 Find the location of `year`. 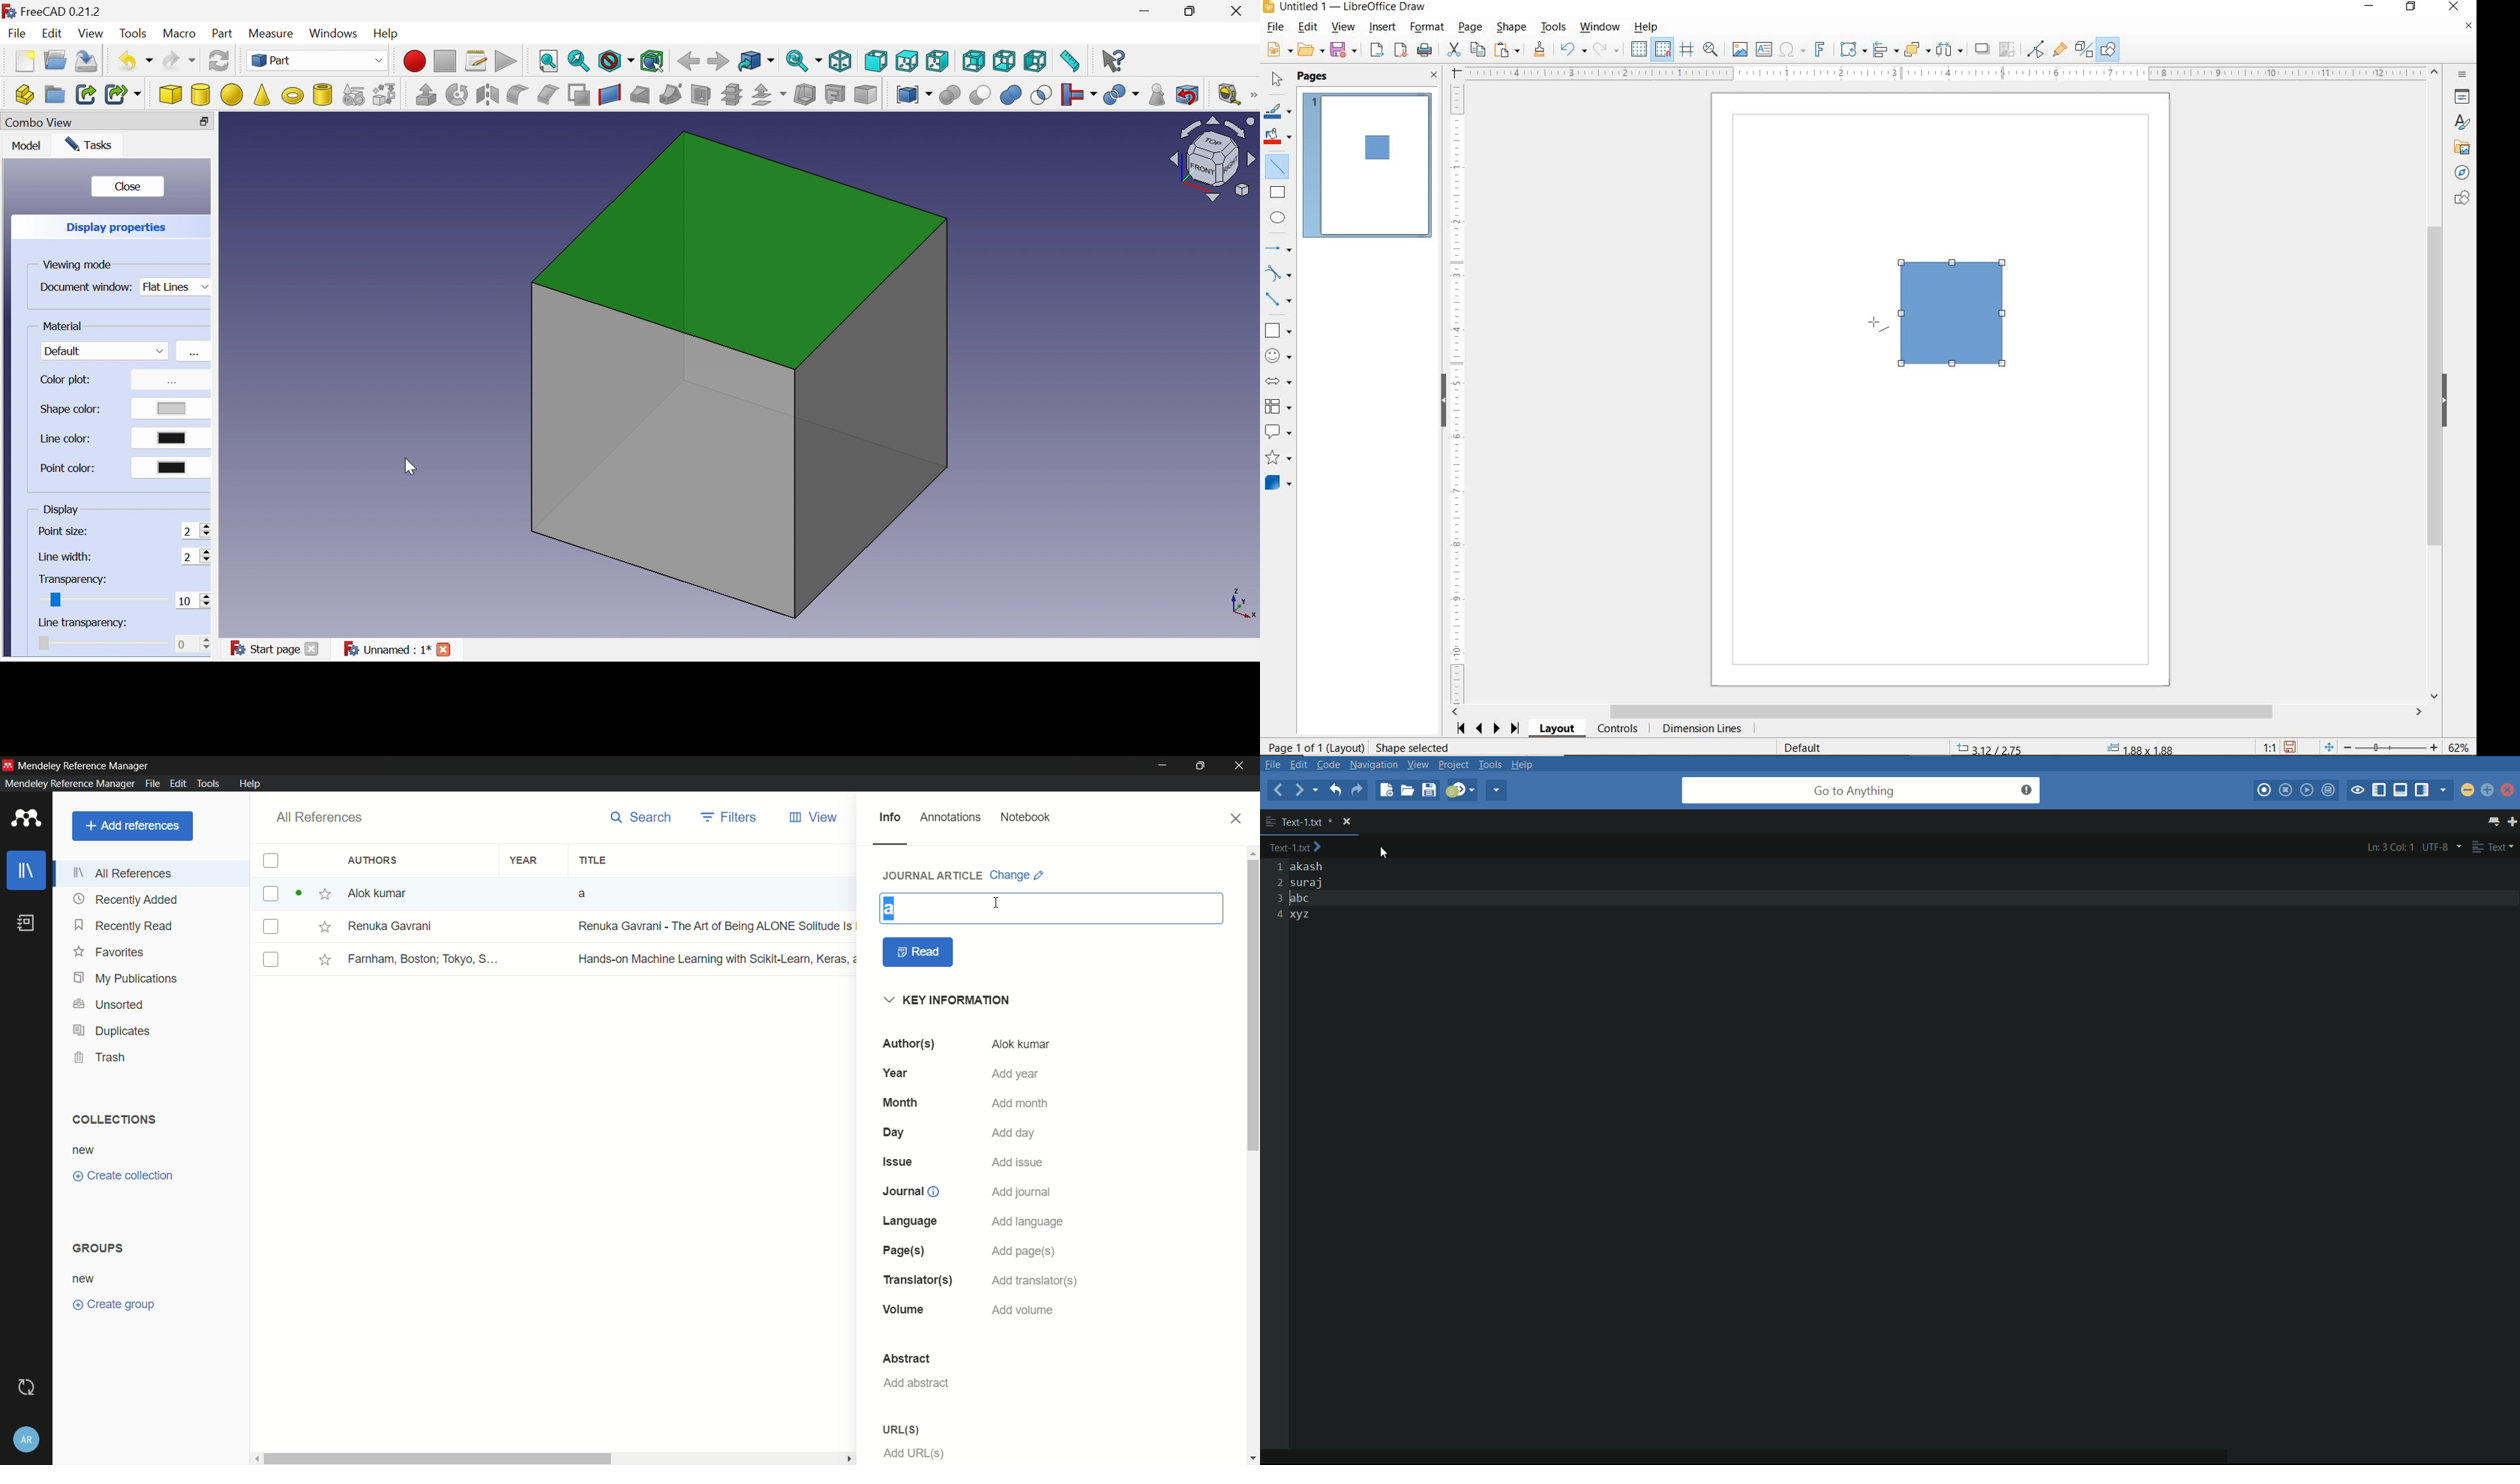

year is located at coordinates (524, 861).